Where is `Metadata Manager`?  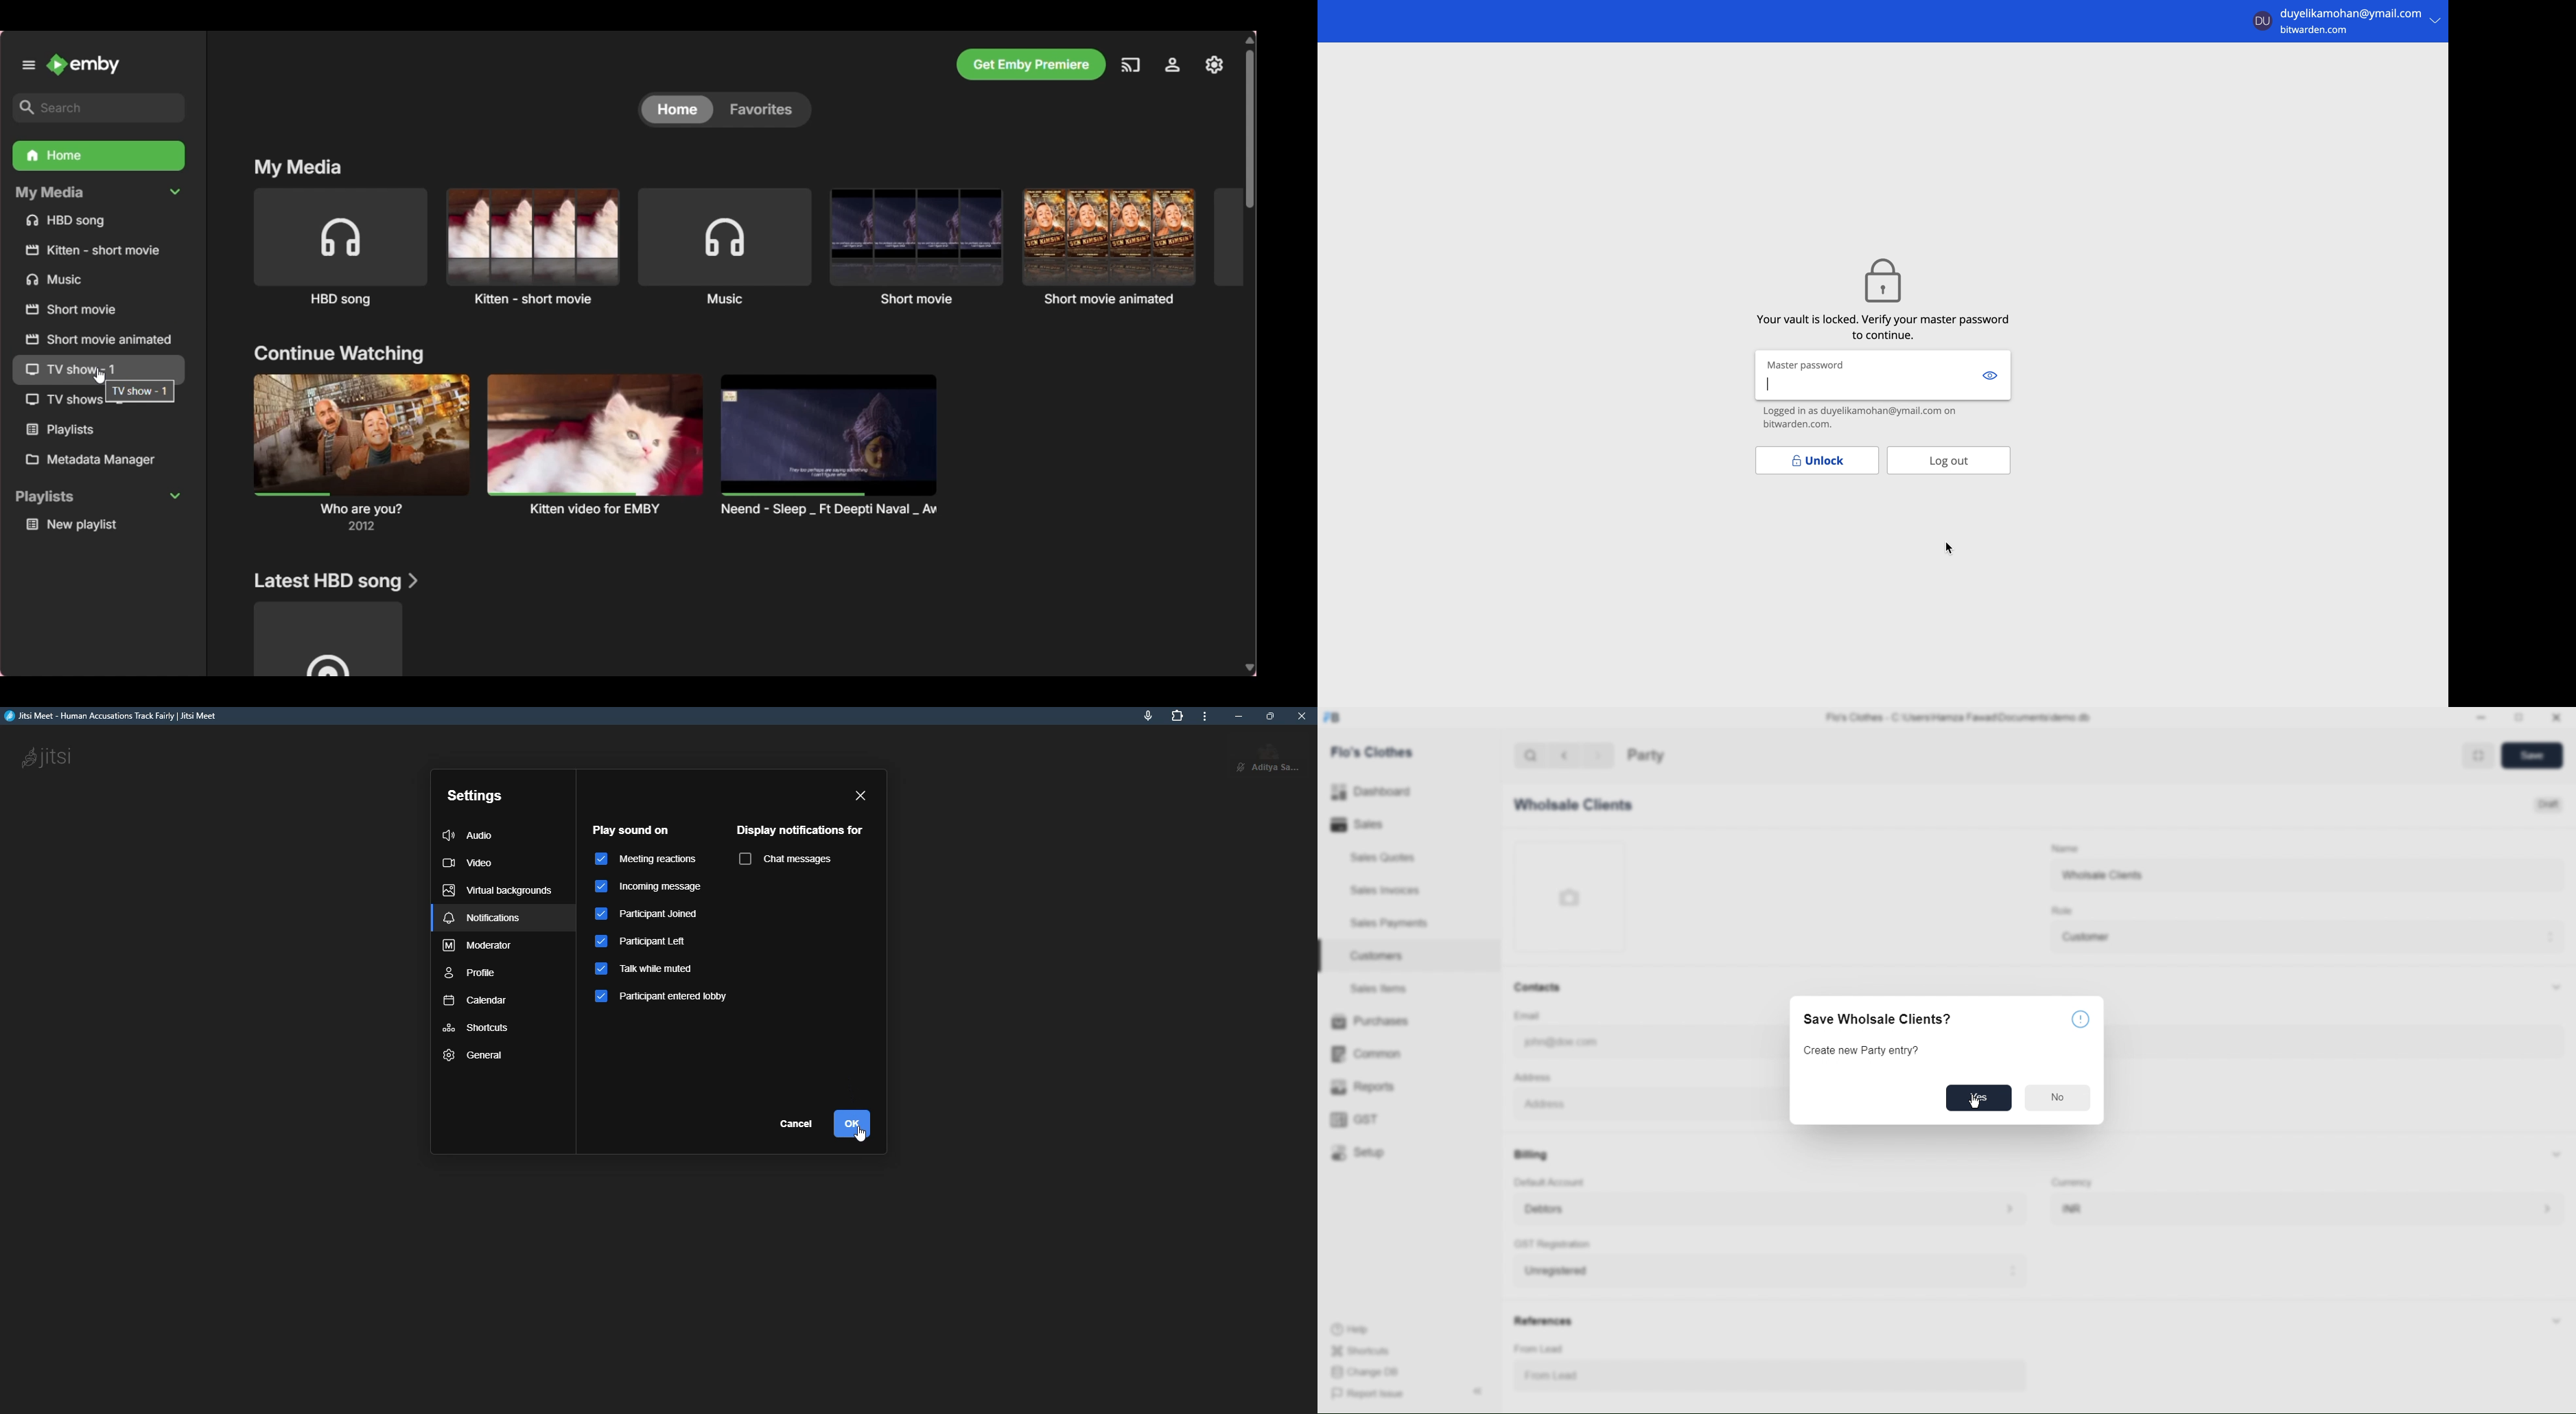 Metadata Manager is located at coordinates (98, 460).